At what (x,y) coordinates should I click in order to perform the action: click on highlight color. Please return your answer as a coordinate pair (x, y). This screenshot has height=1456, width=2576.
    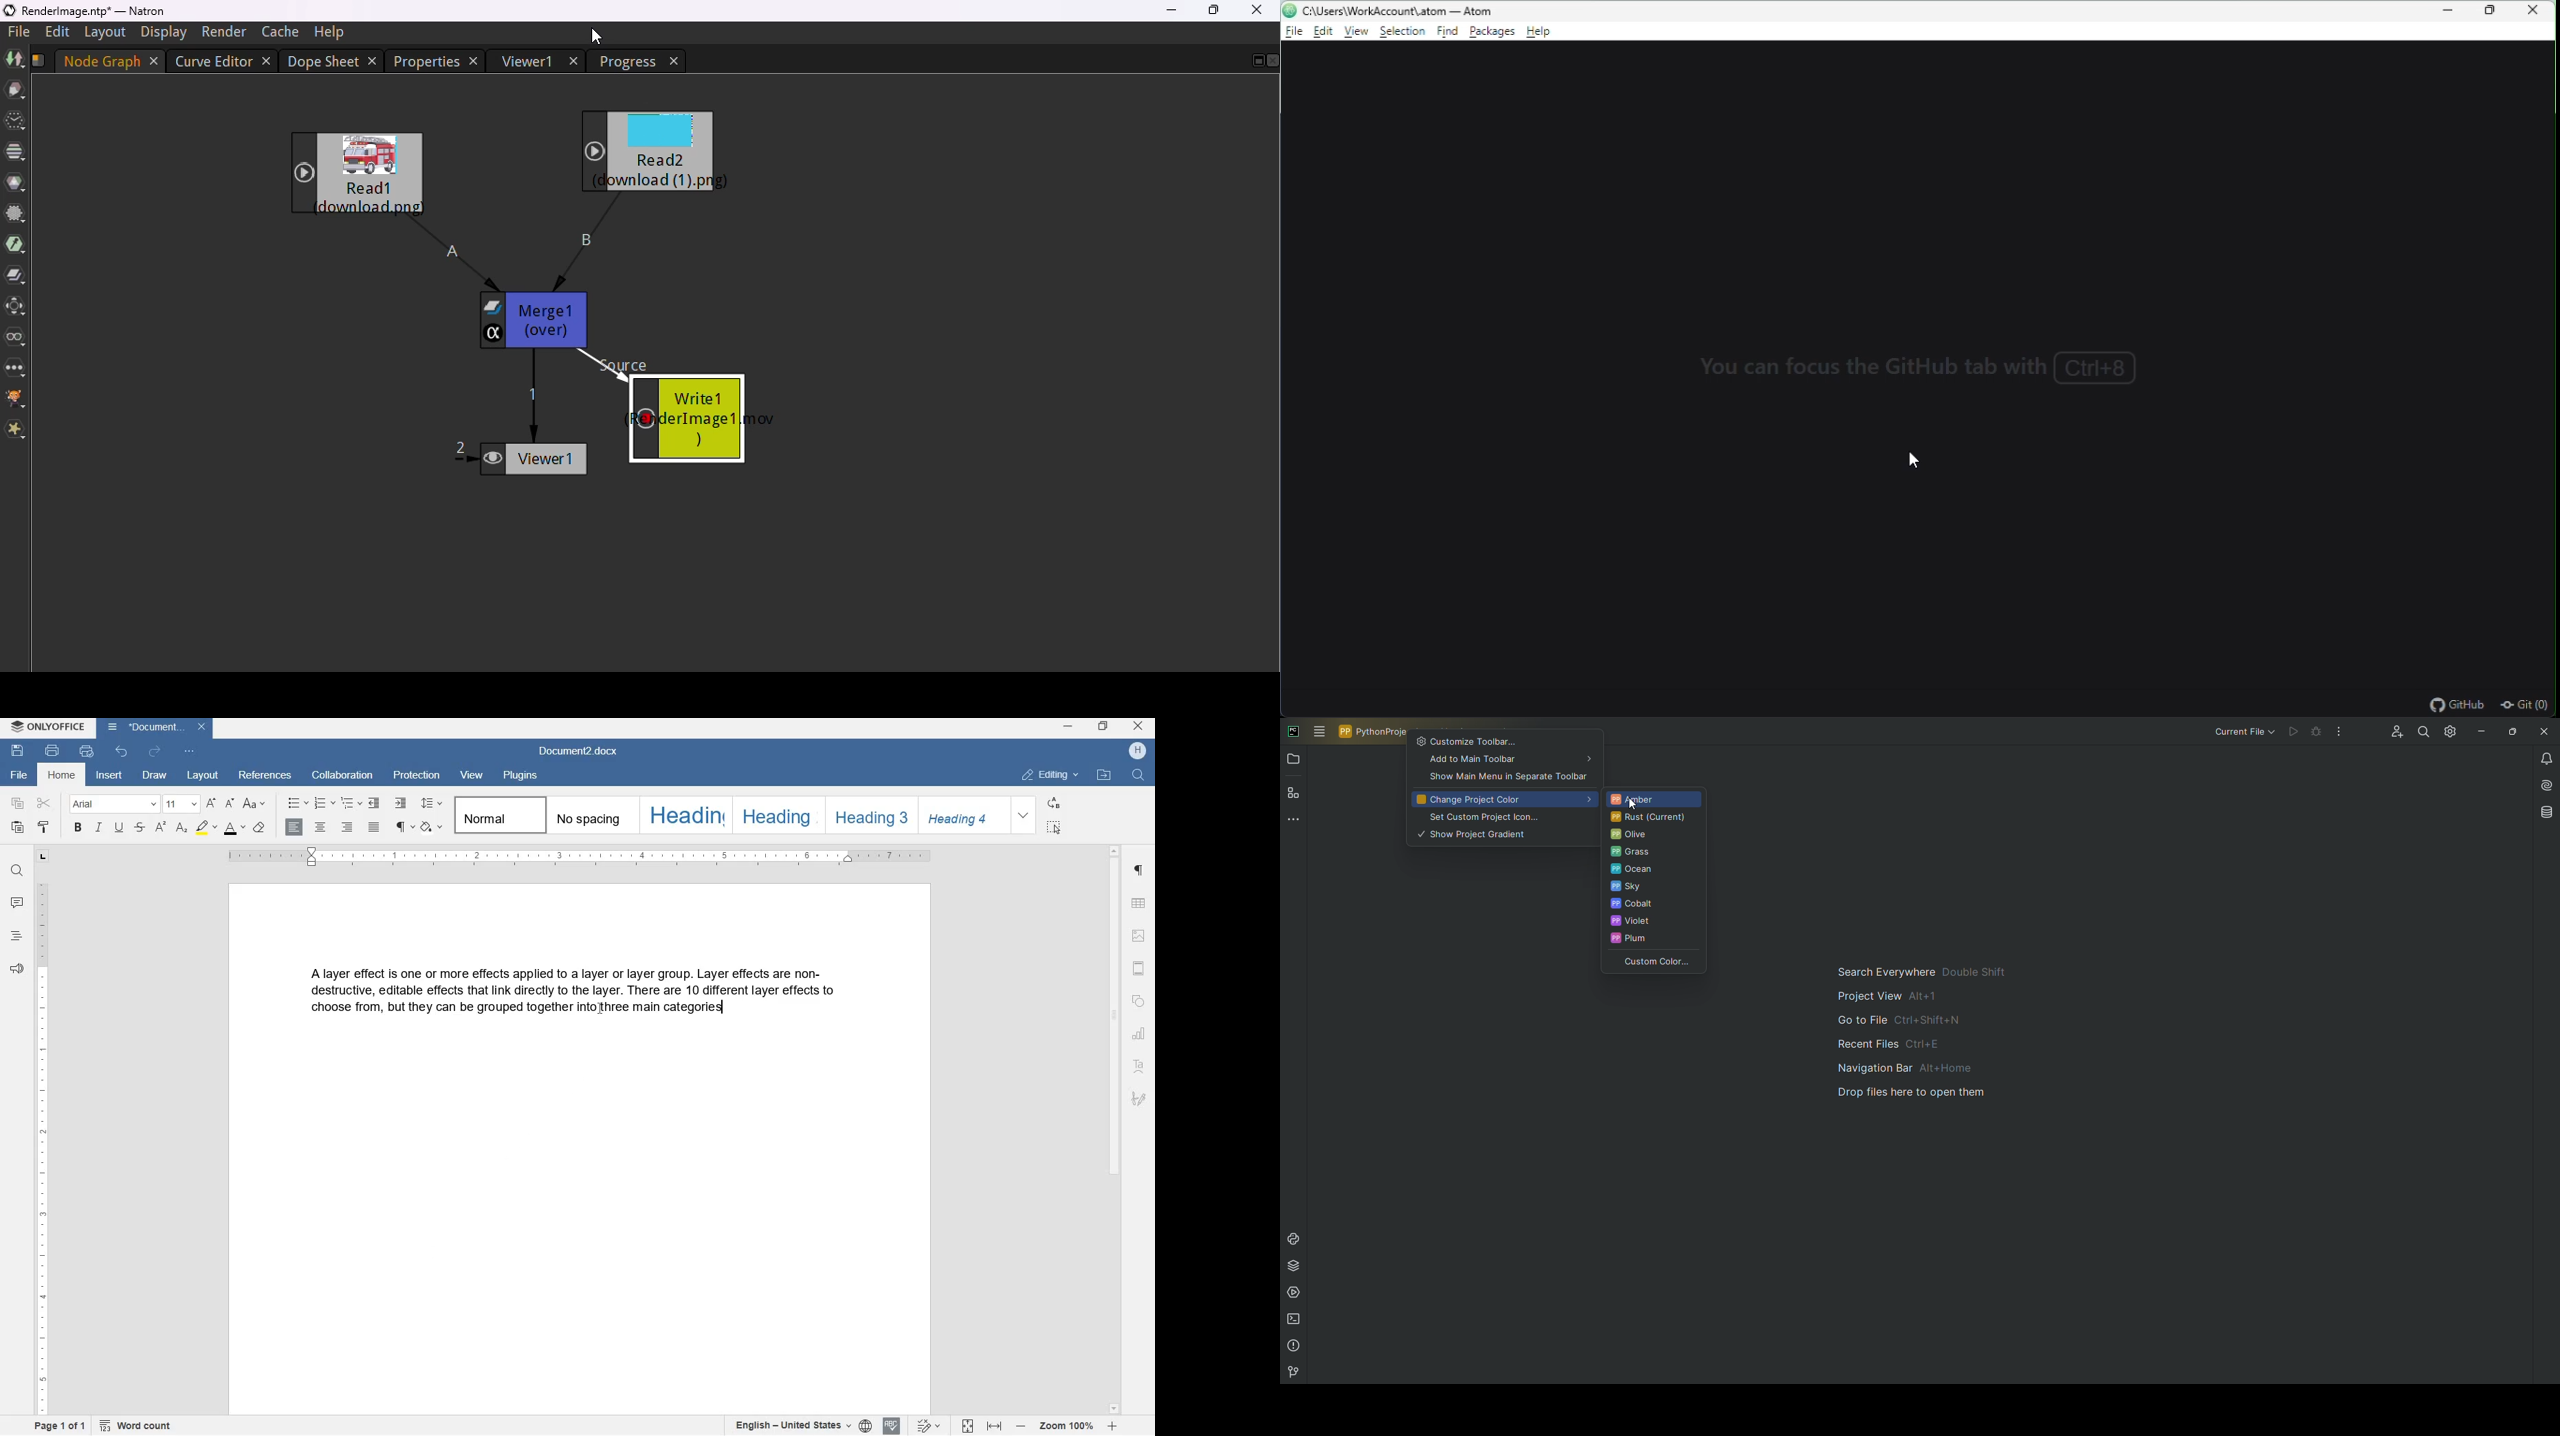
    Looking at the image, I should click on (207, 829).